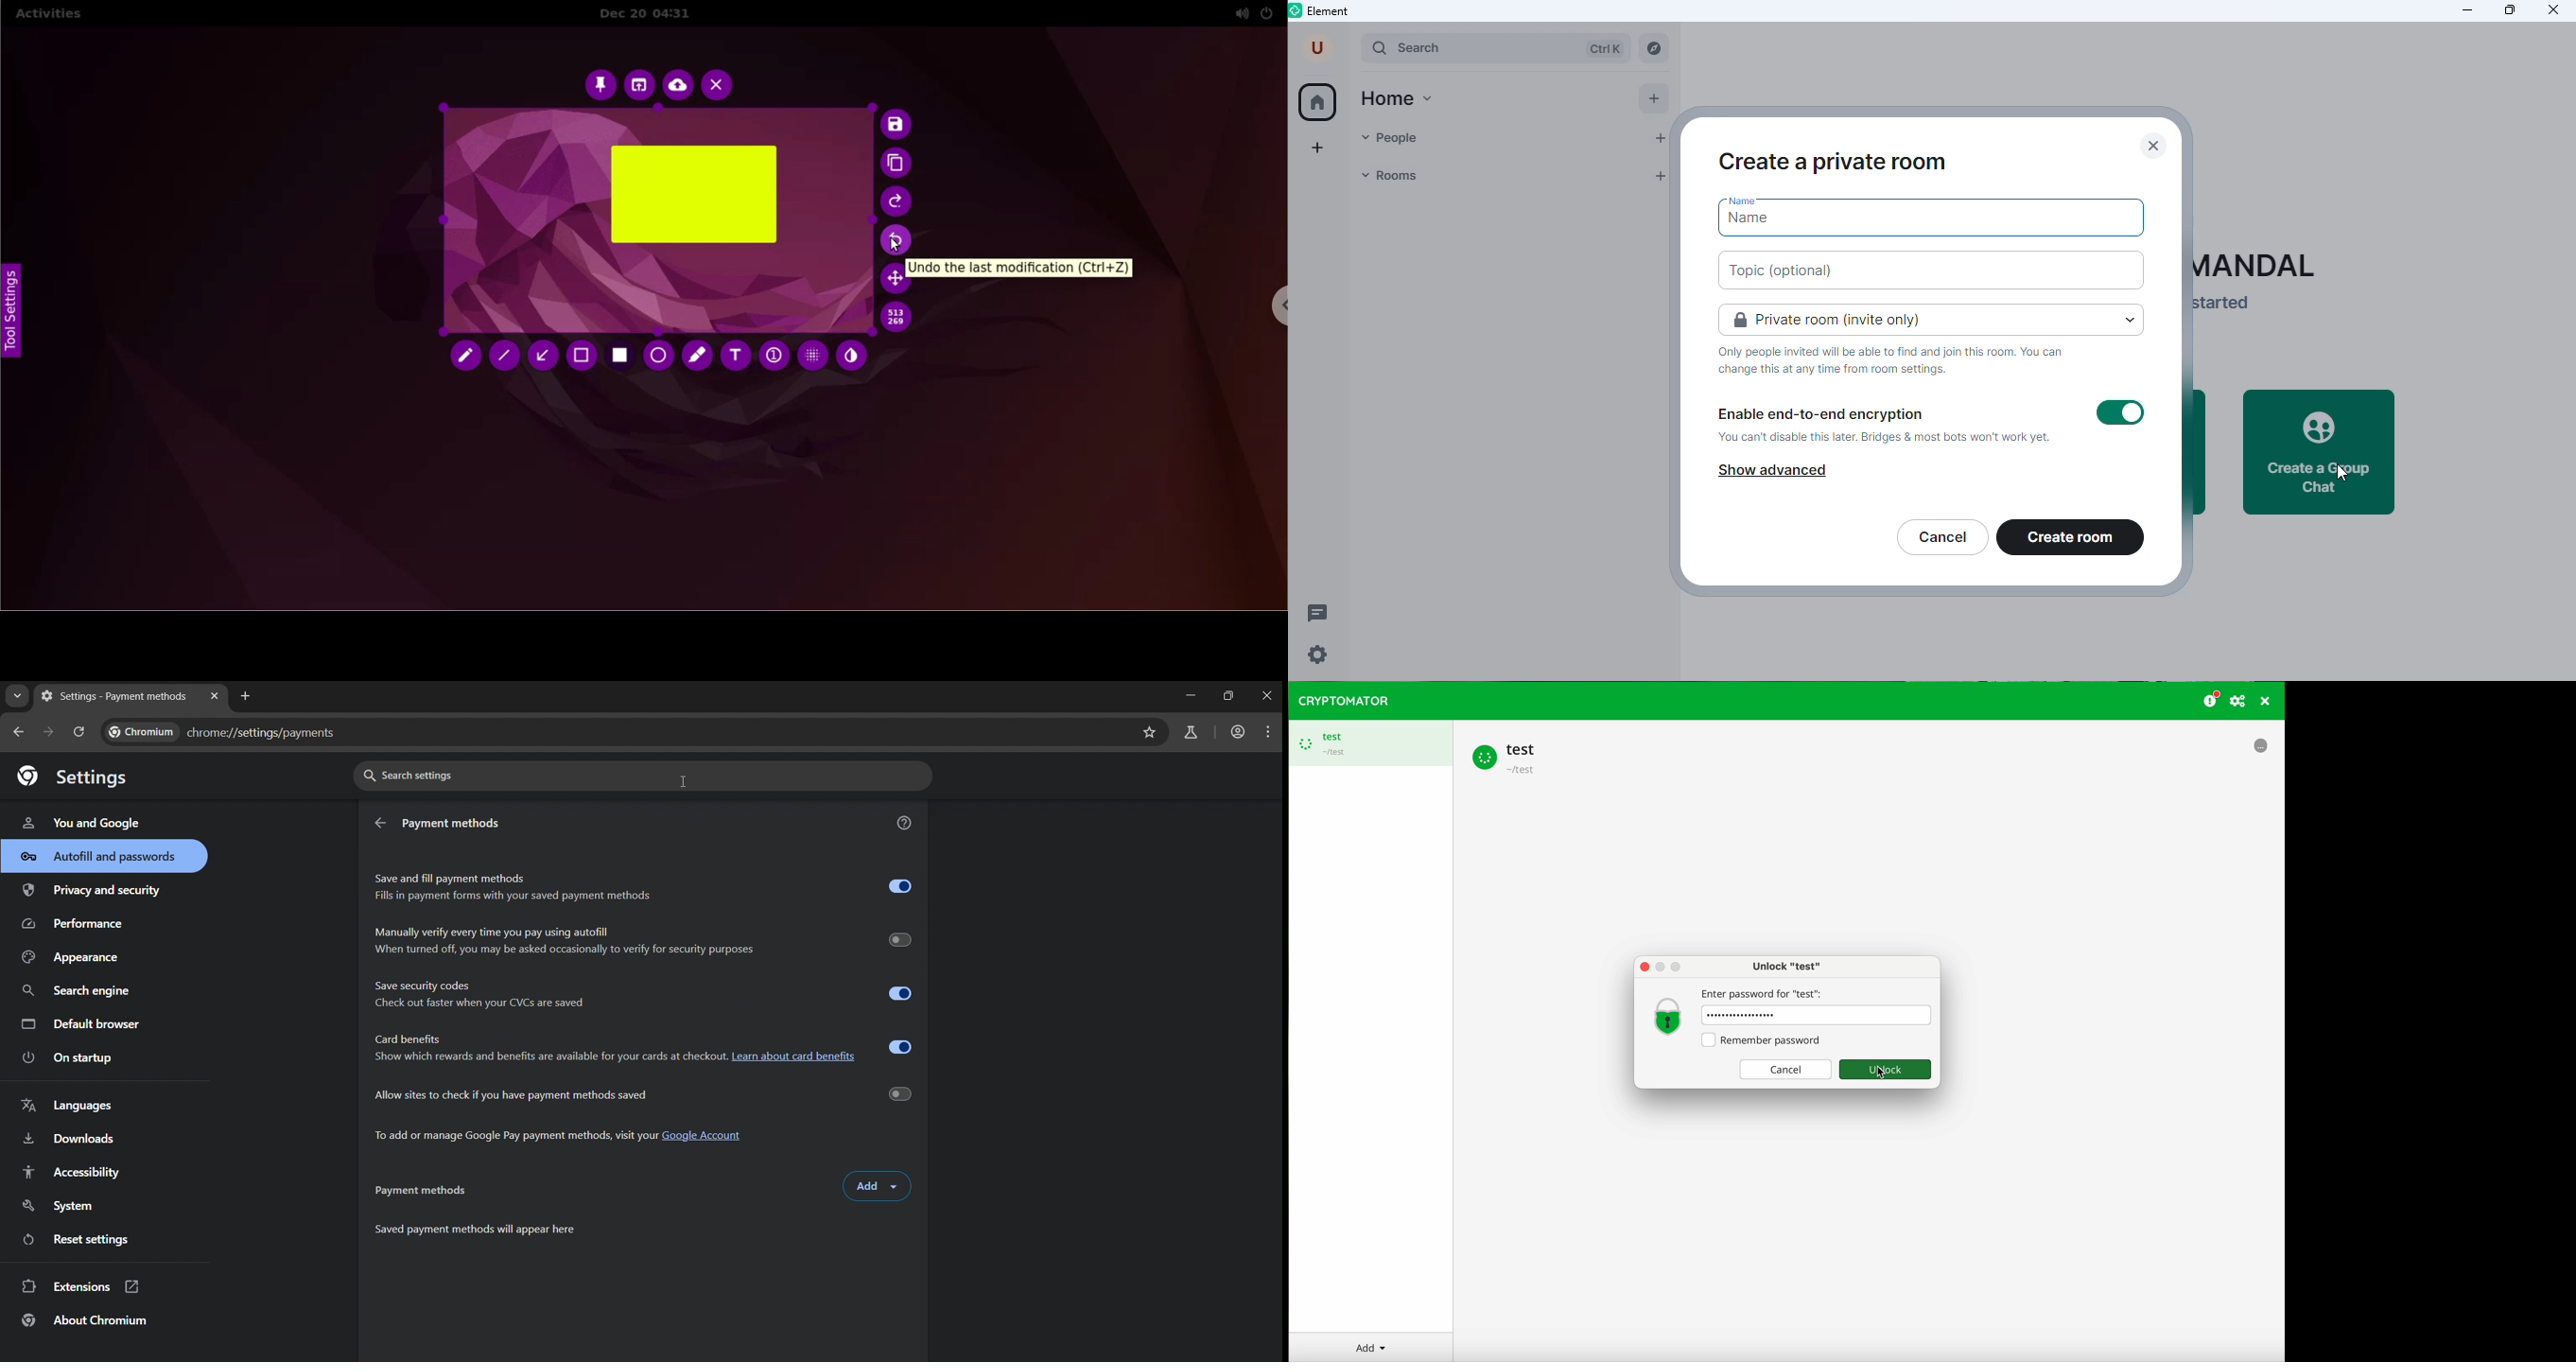  Describe the element at coordinates (2507, 11) in the screenshot. I see `maximize` at that location.